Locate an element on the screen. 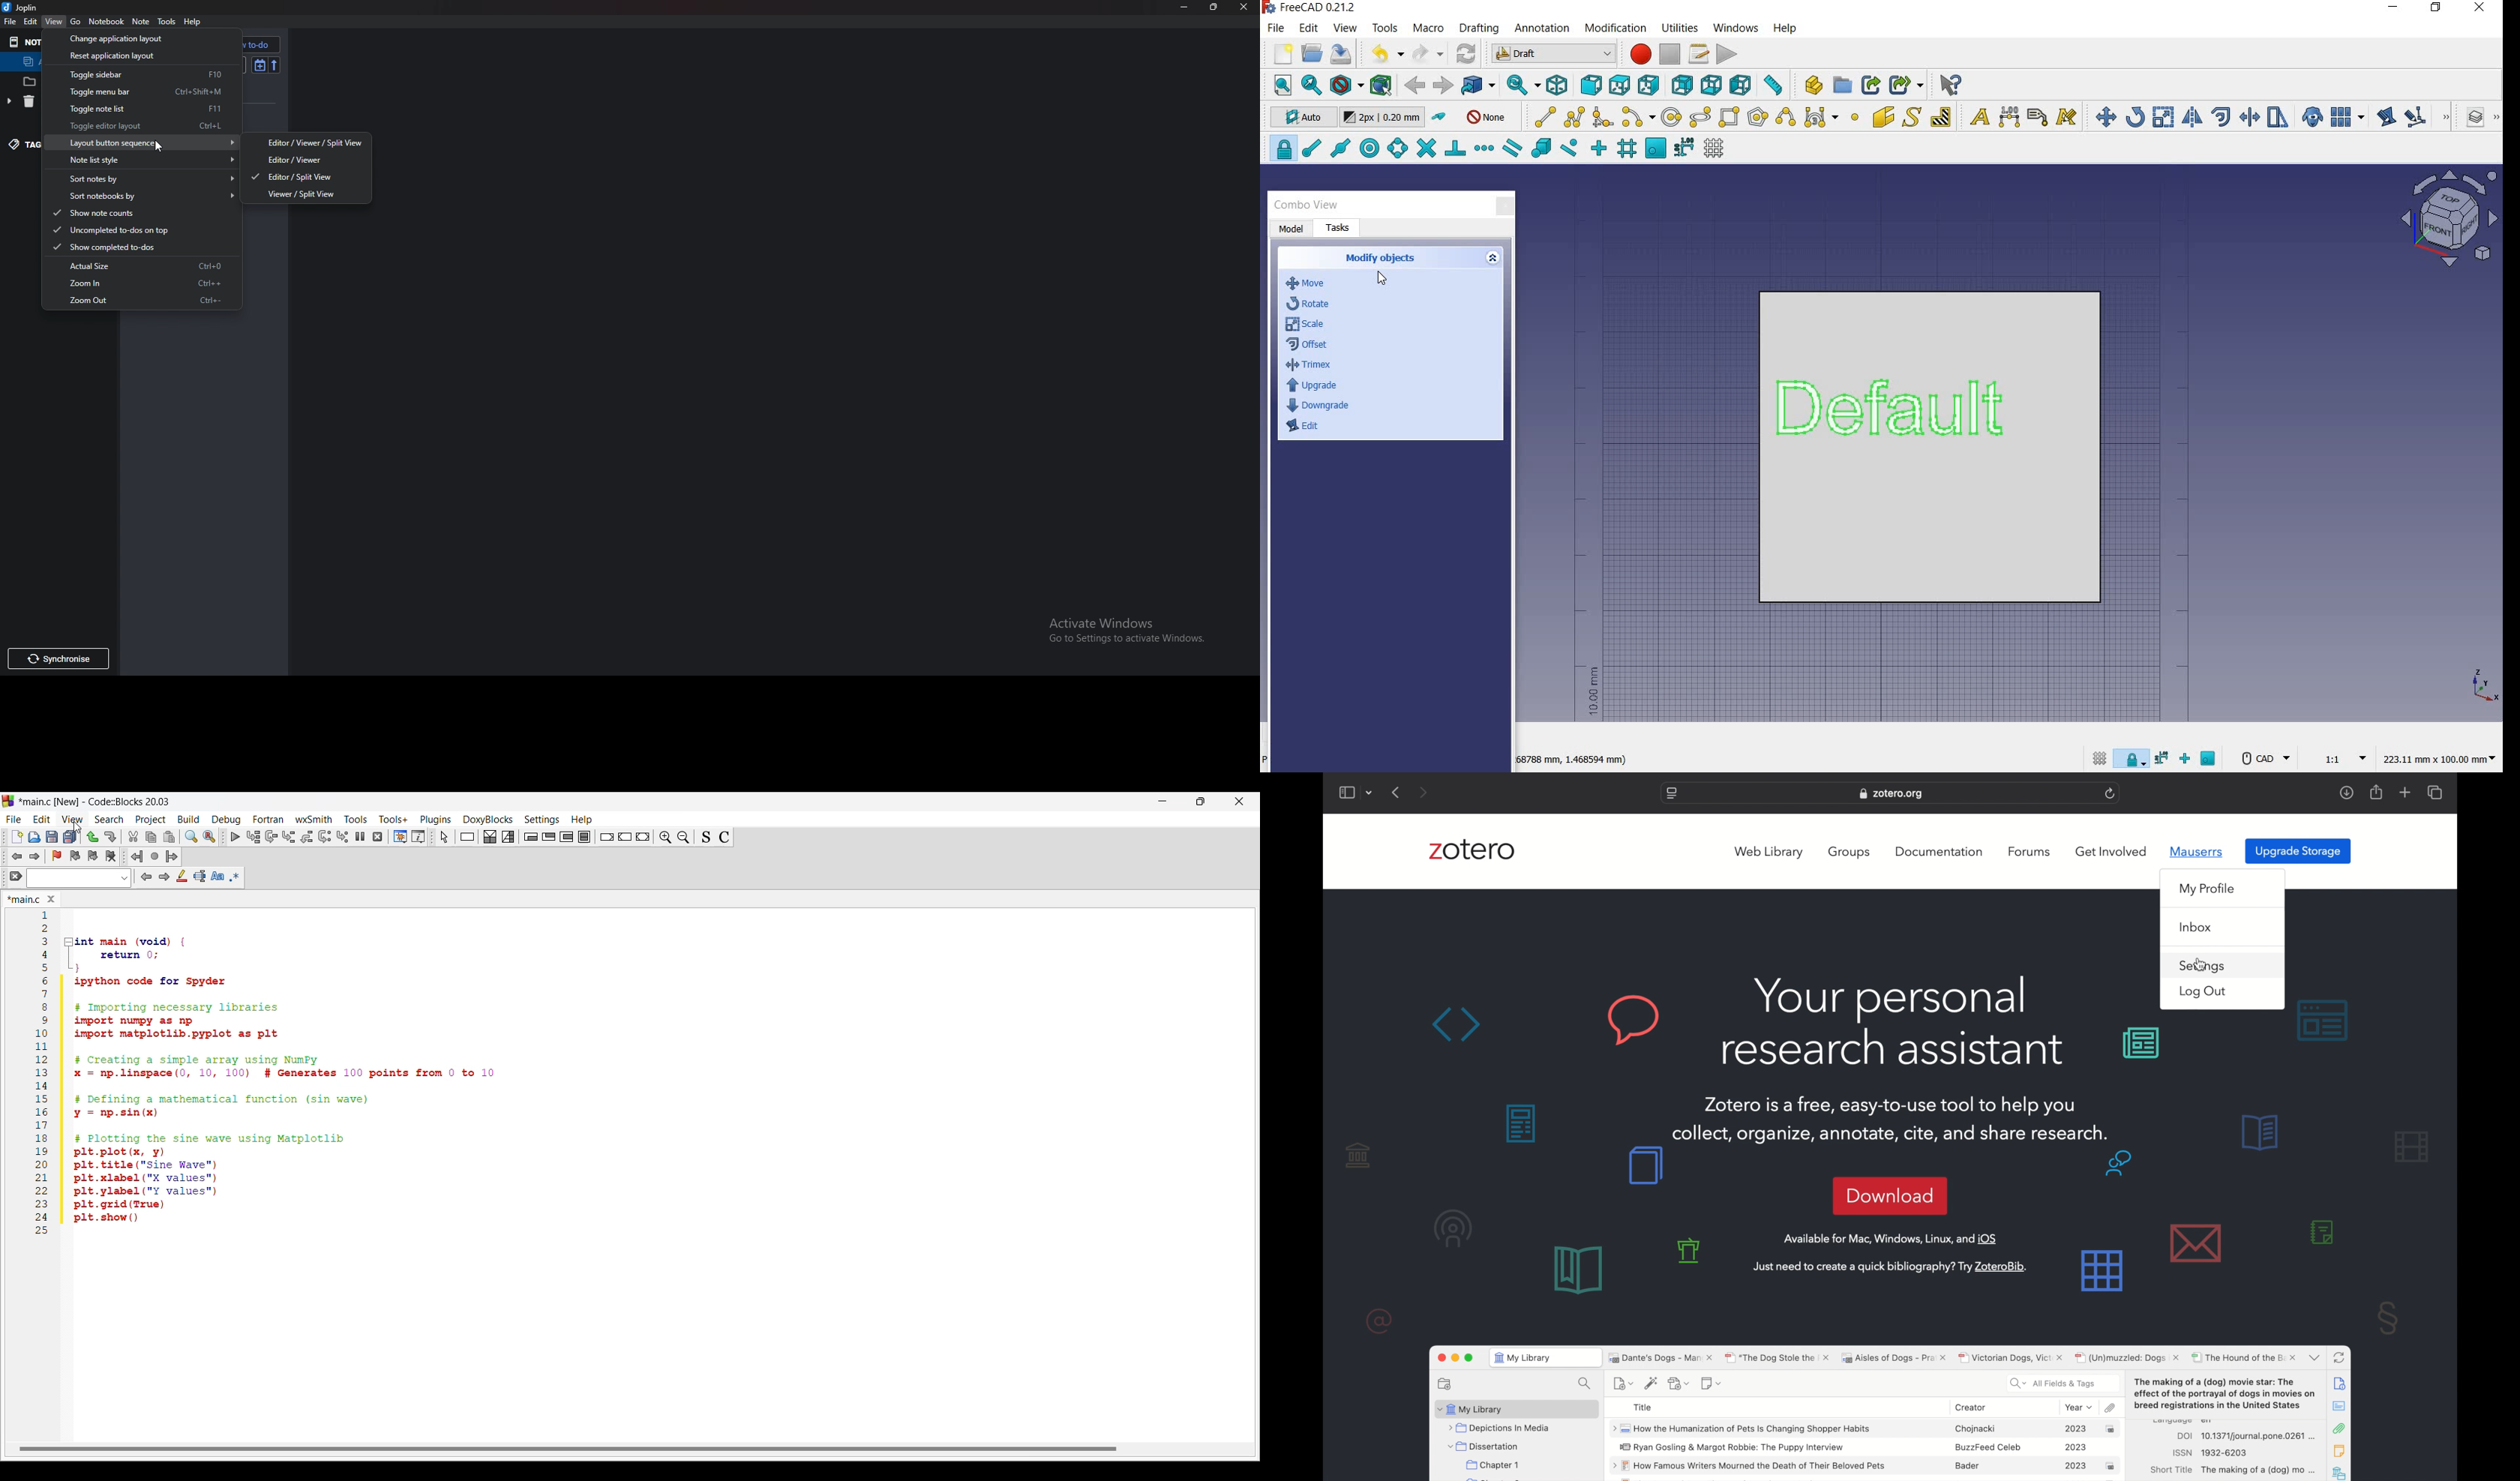  toggle editor layout is located at coordinates (141, 126).